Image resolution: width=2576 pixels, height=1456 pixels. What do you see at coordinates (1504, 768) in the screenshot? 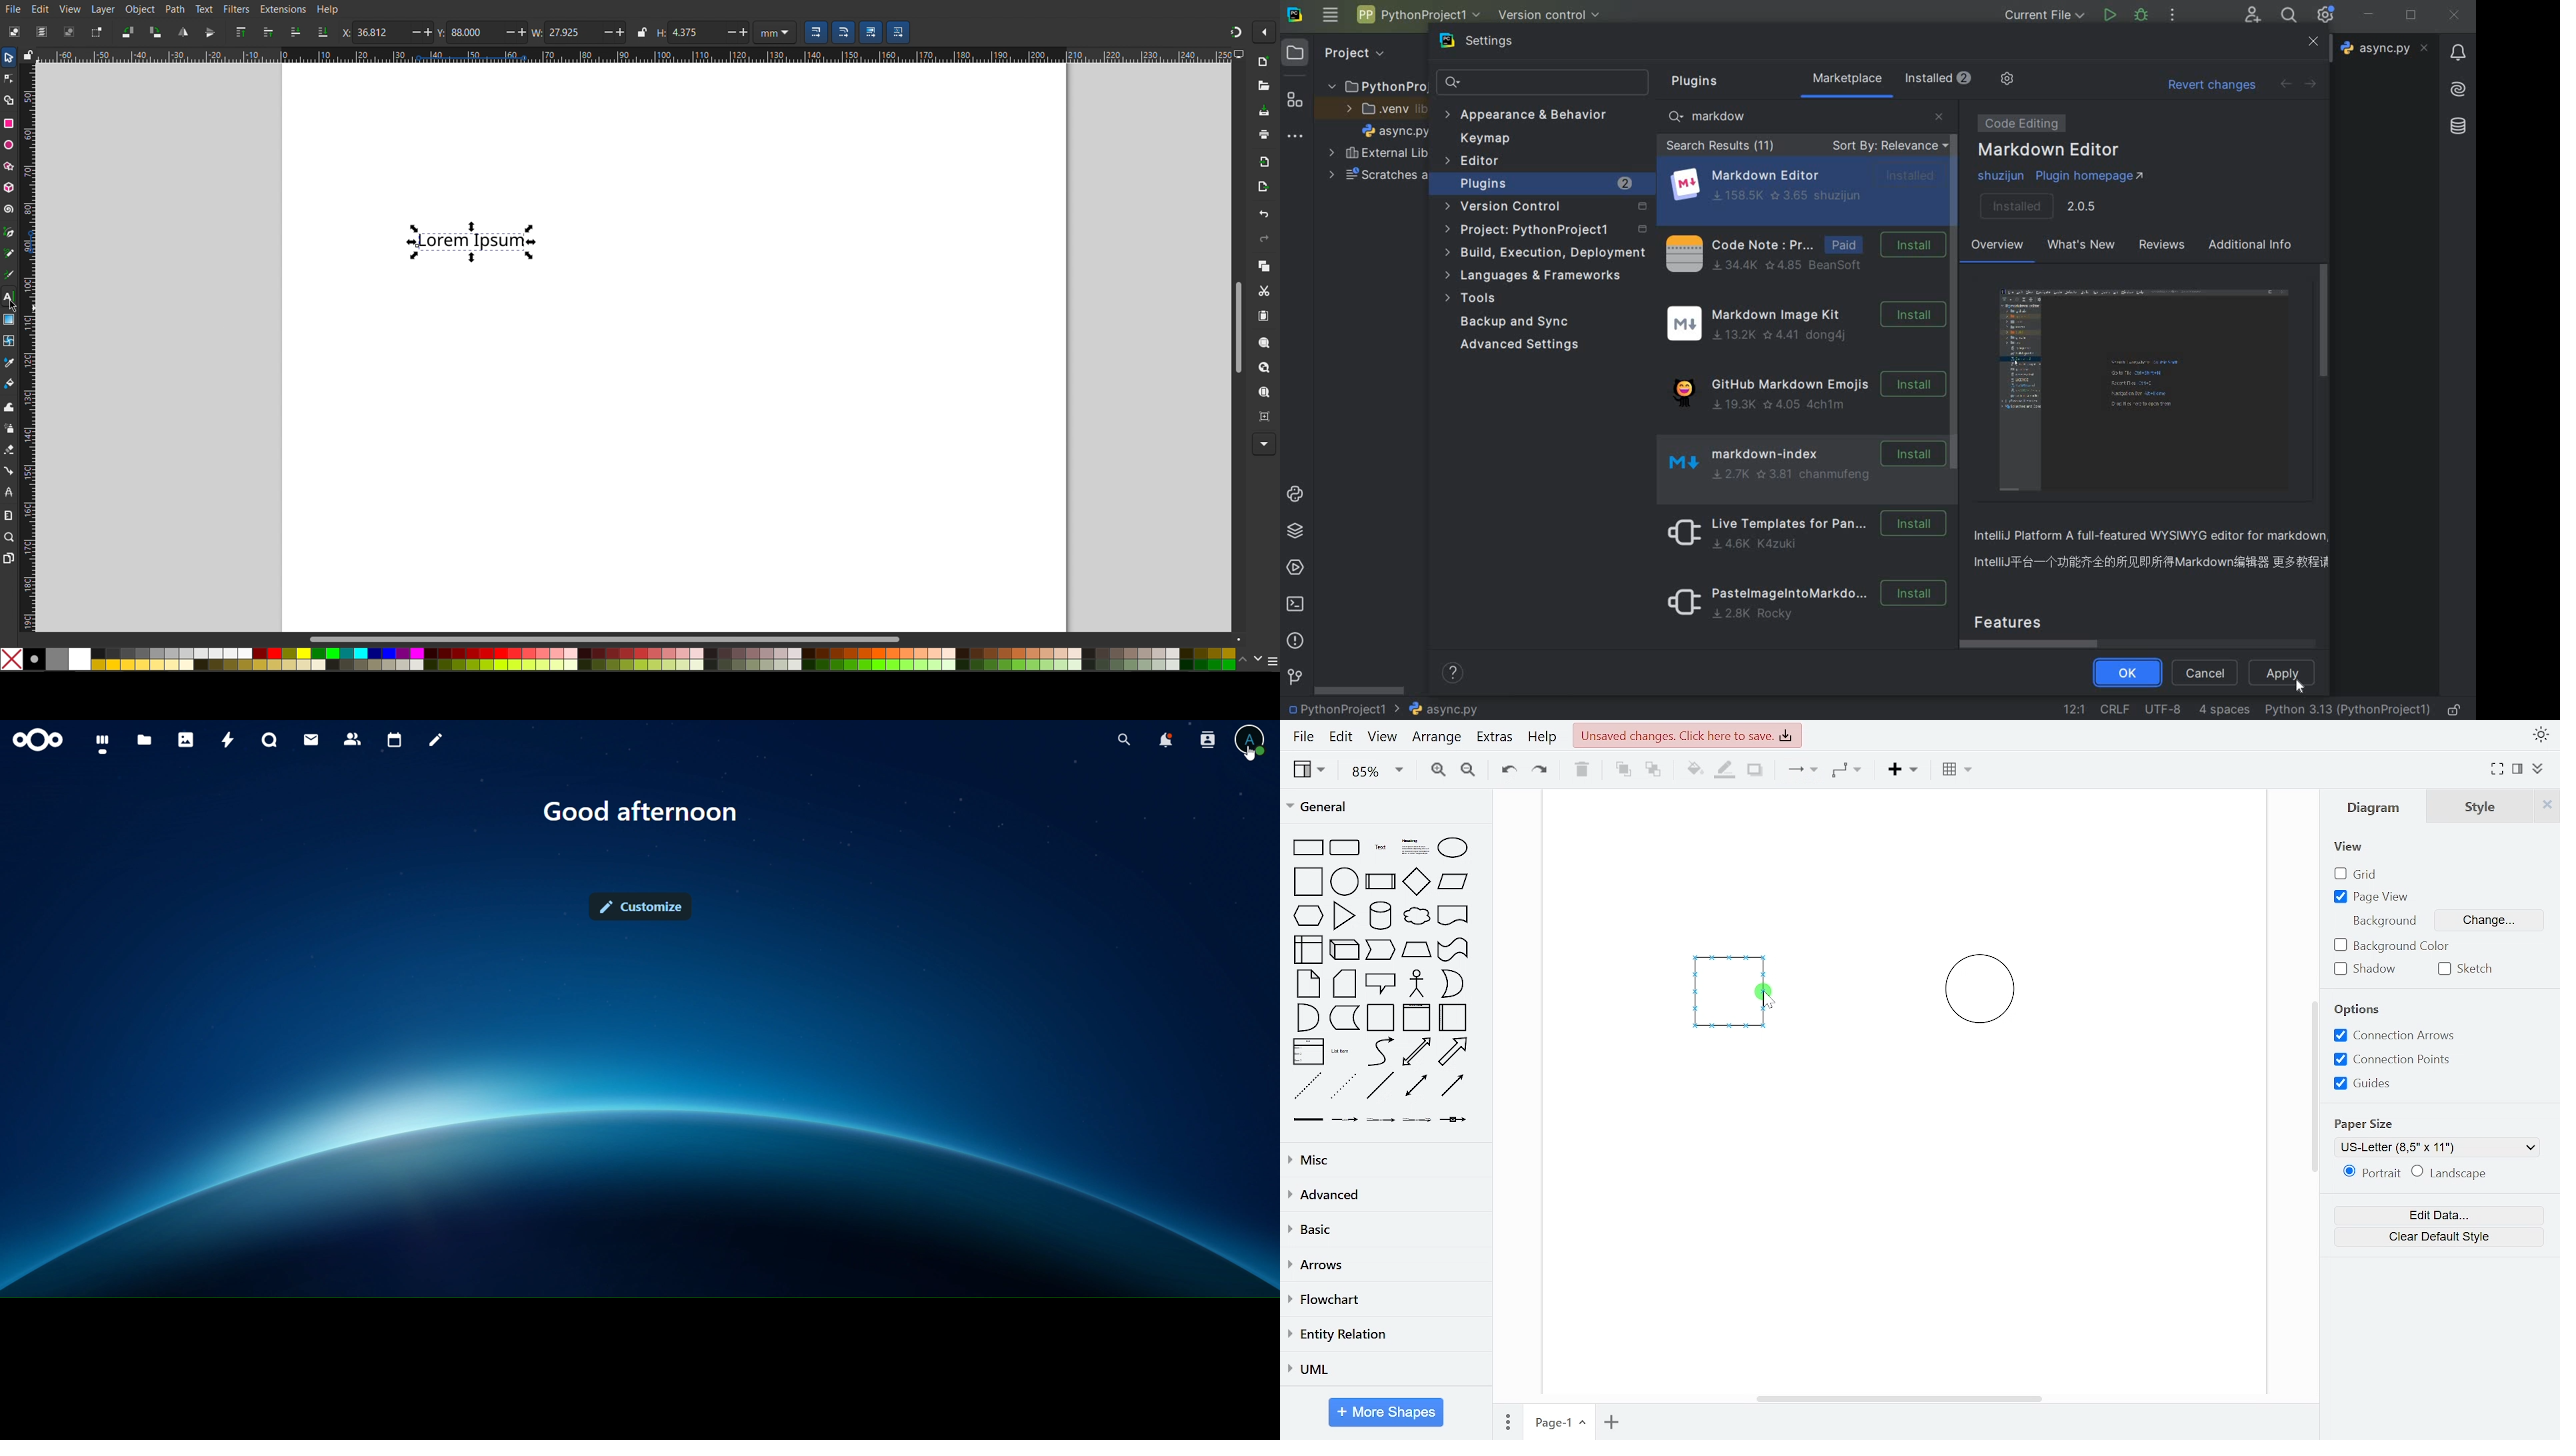
I see `undo` at bounding box center [1504, 768].